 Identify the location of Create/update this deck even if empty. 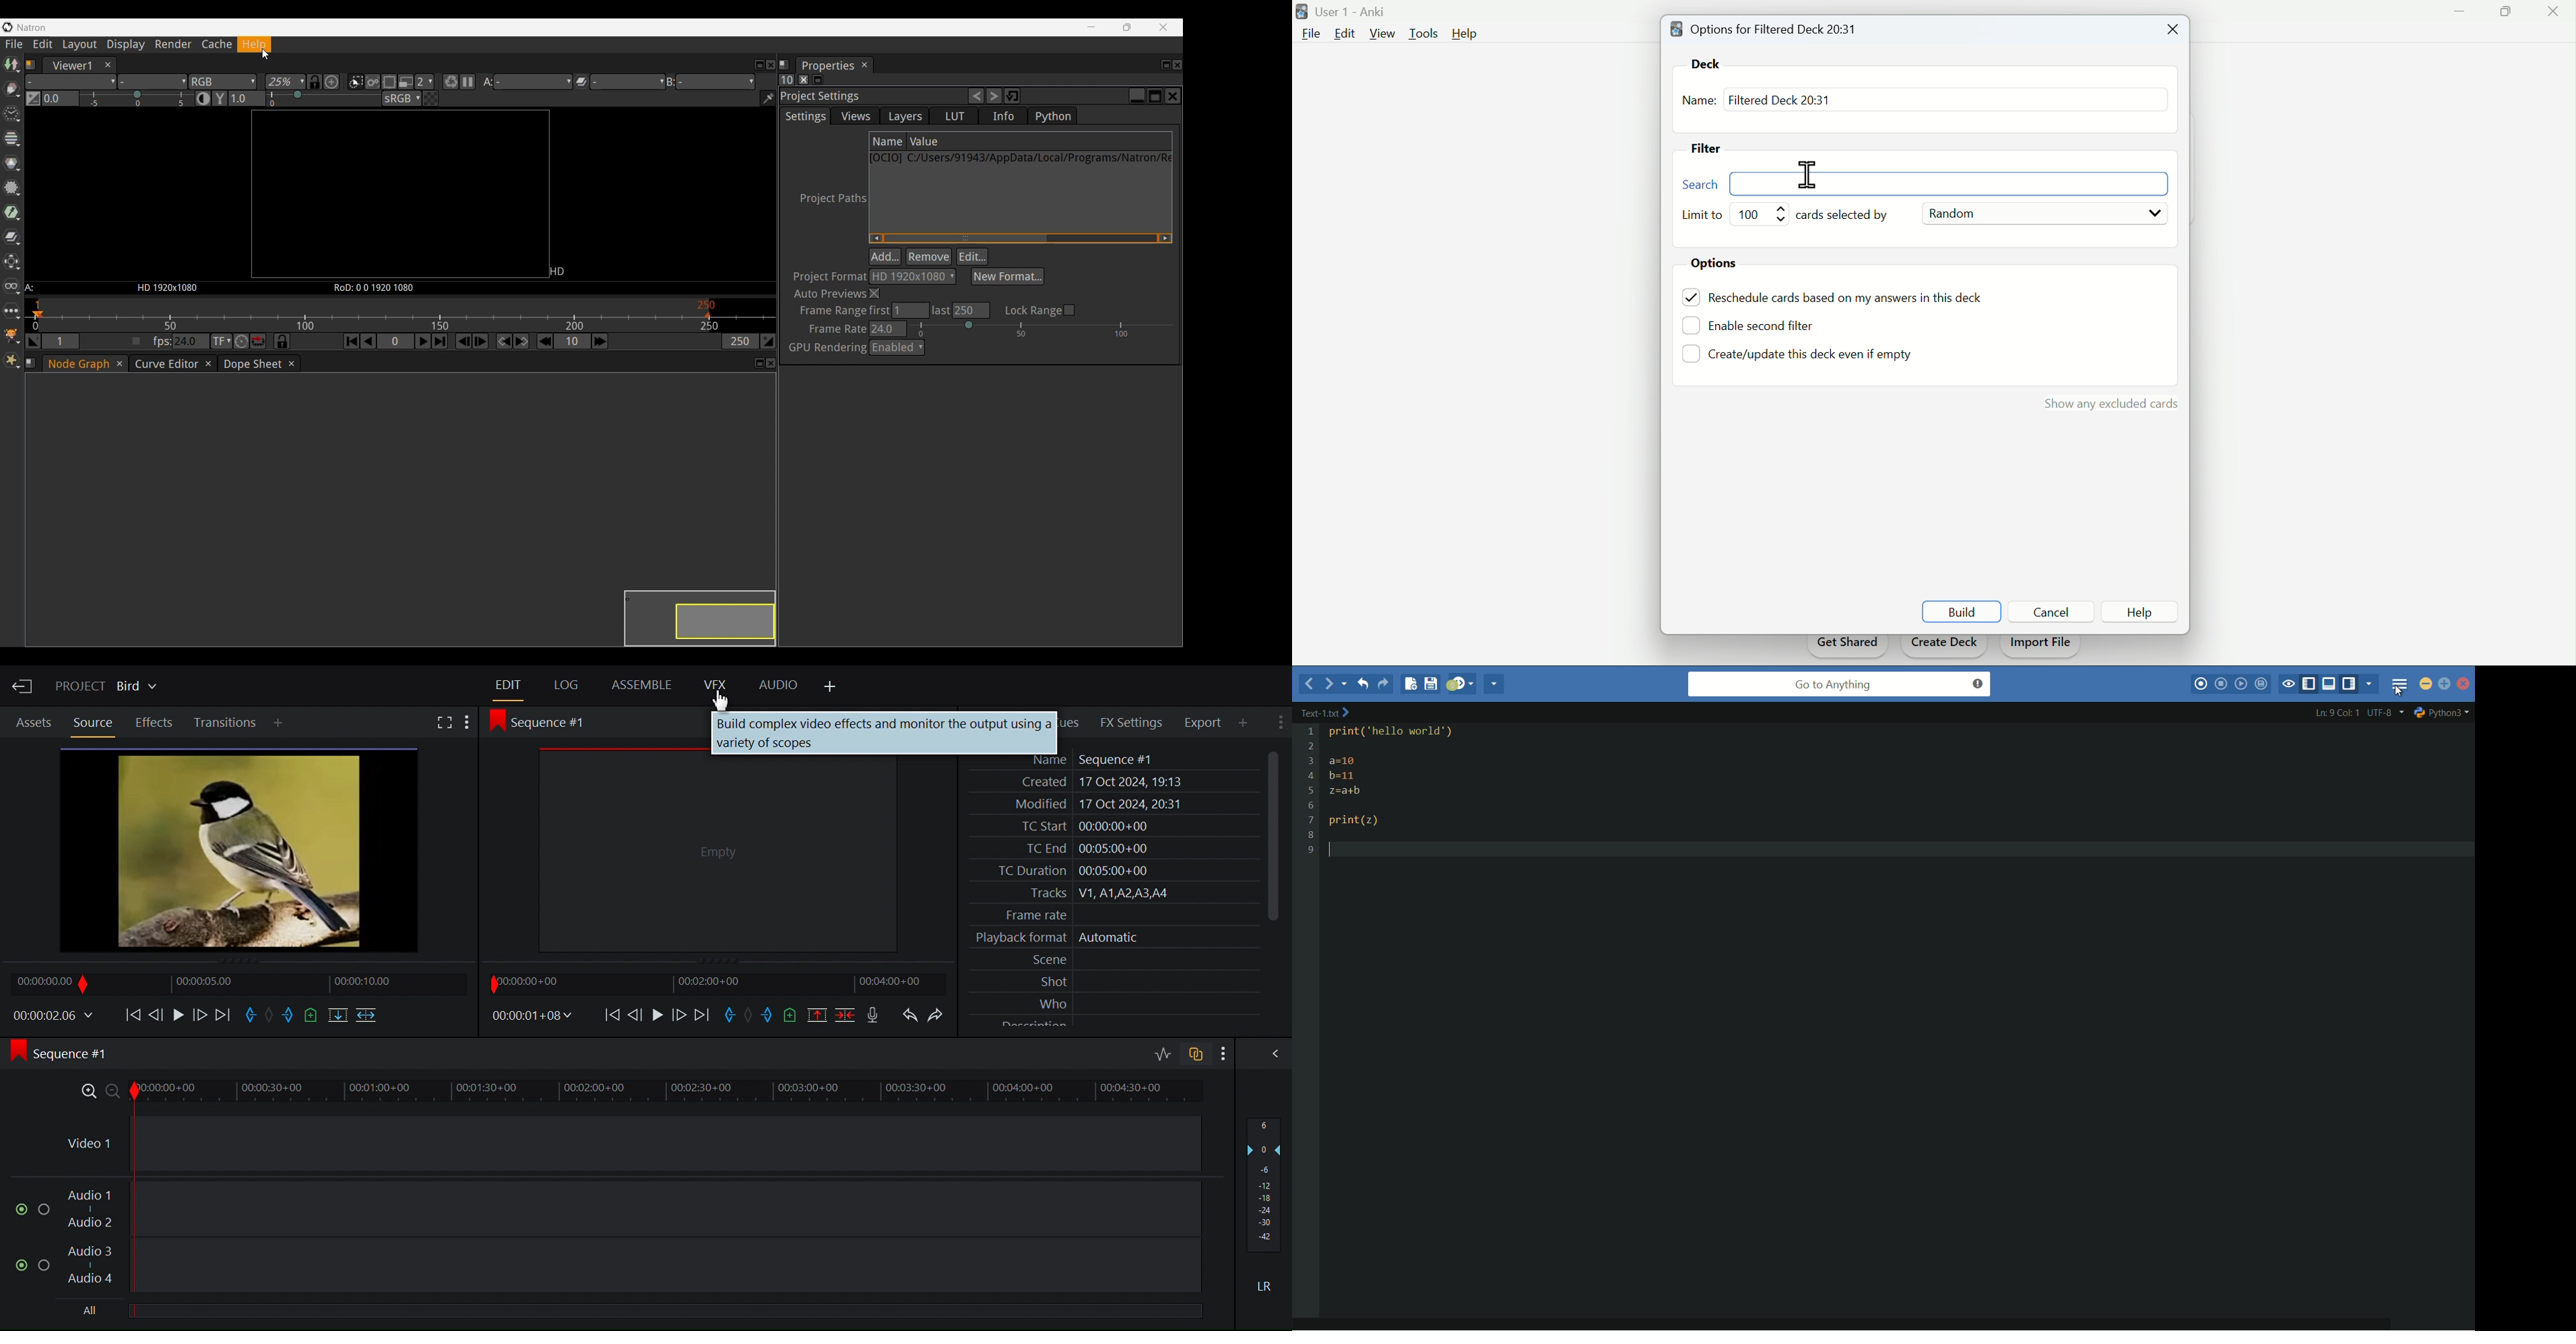
(1808, 357).